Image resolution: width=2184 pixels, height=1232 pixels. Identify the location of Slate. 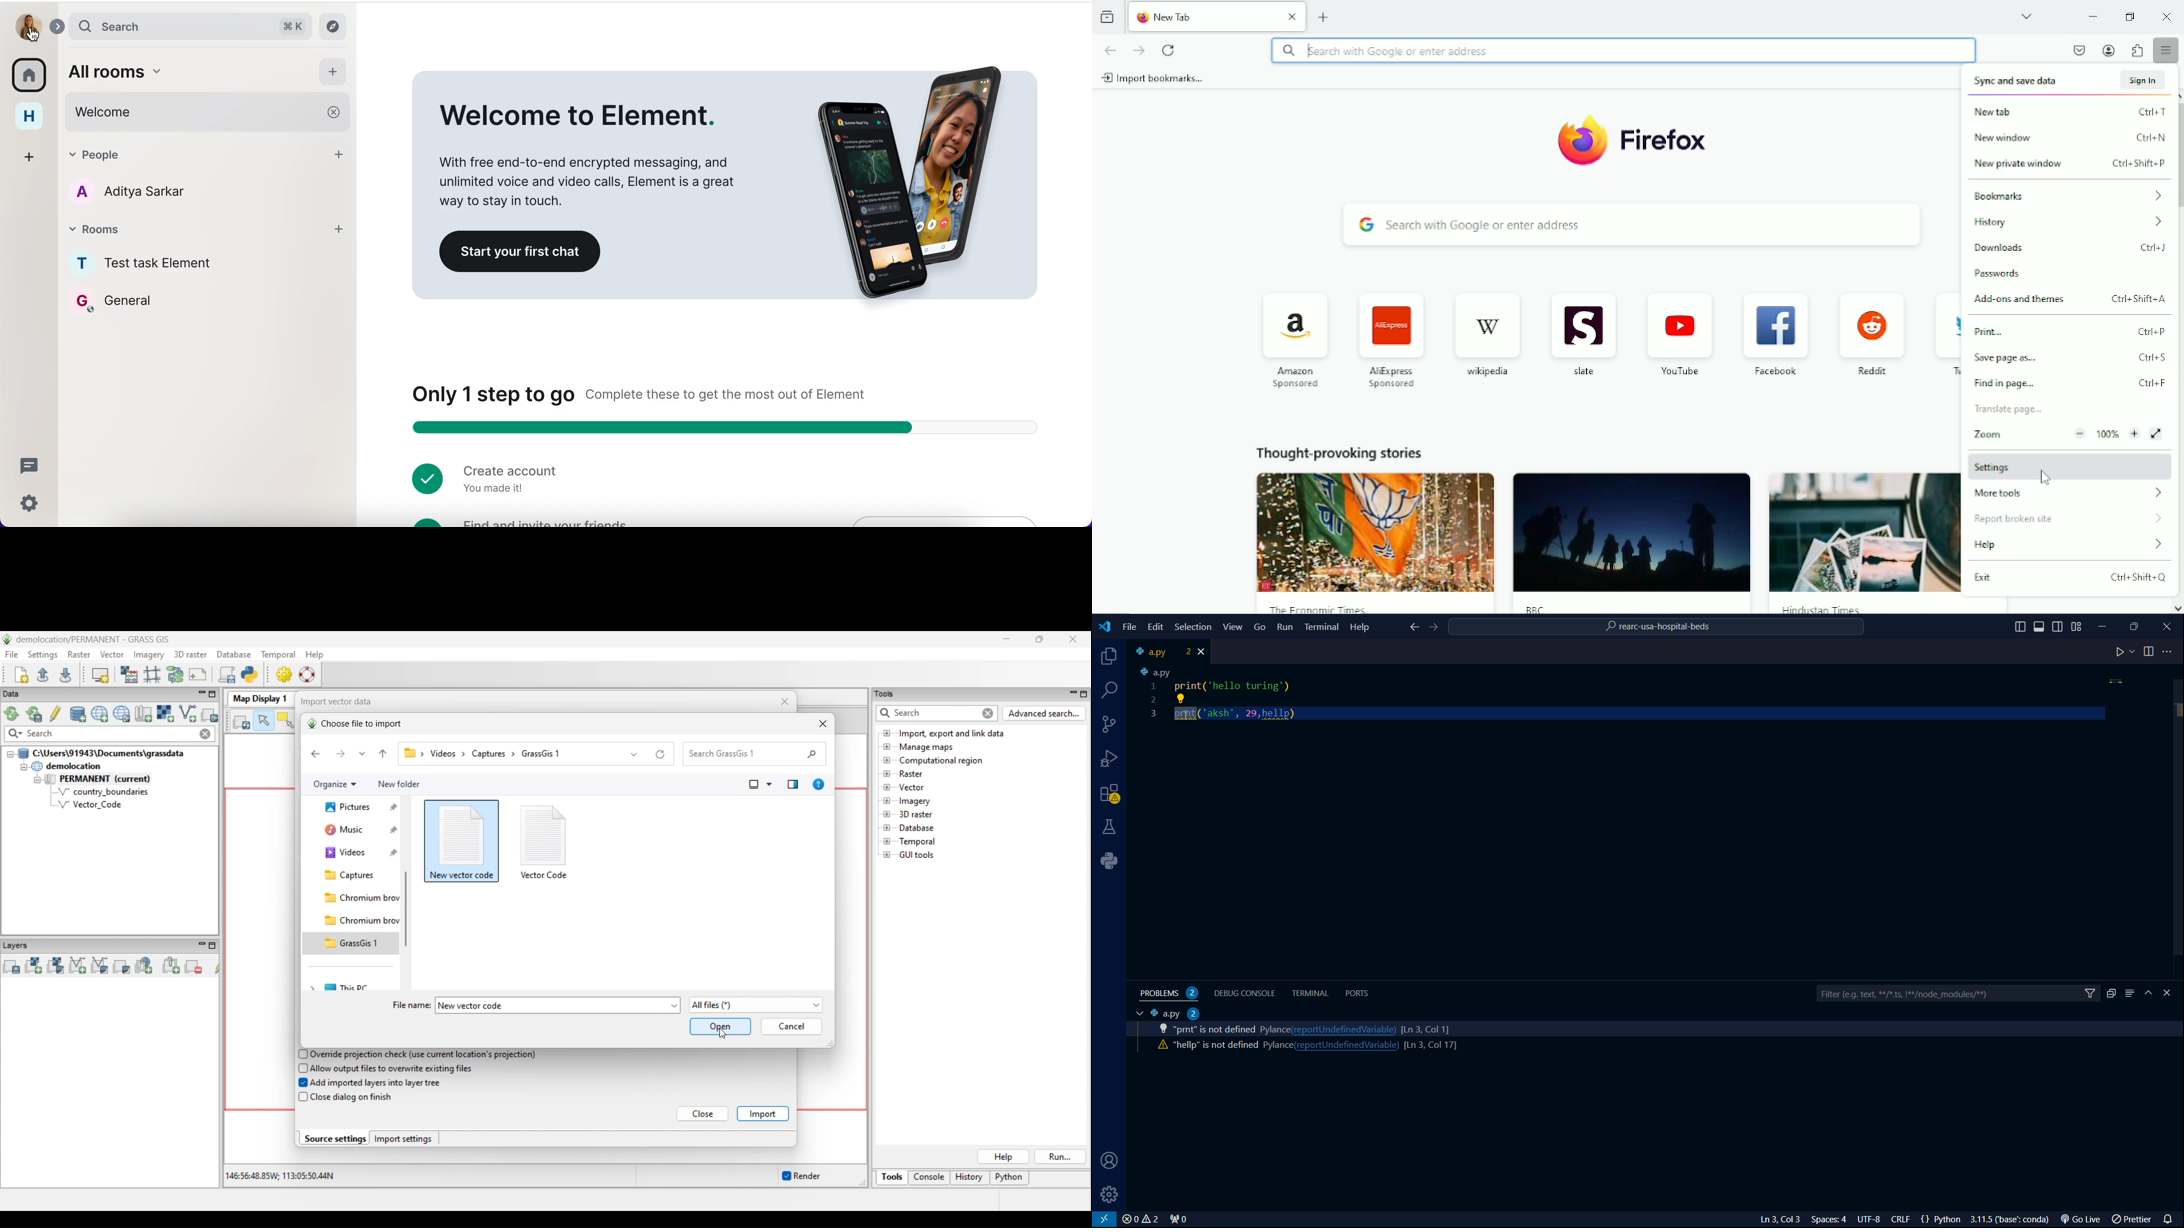
(1582, 334).